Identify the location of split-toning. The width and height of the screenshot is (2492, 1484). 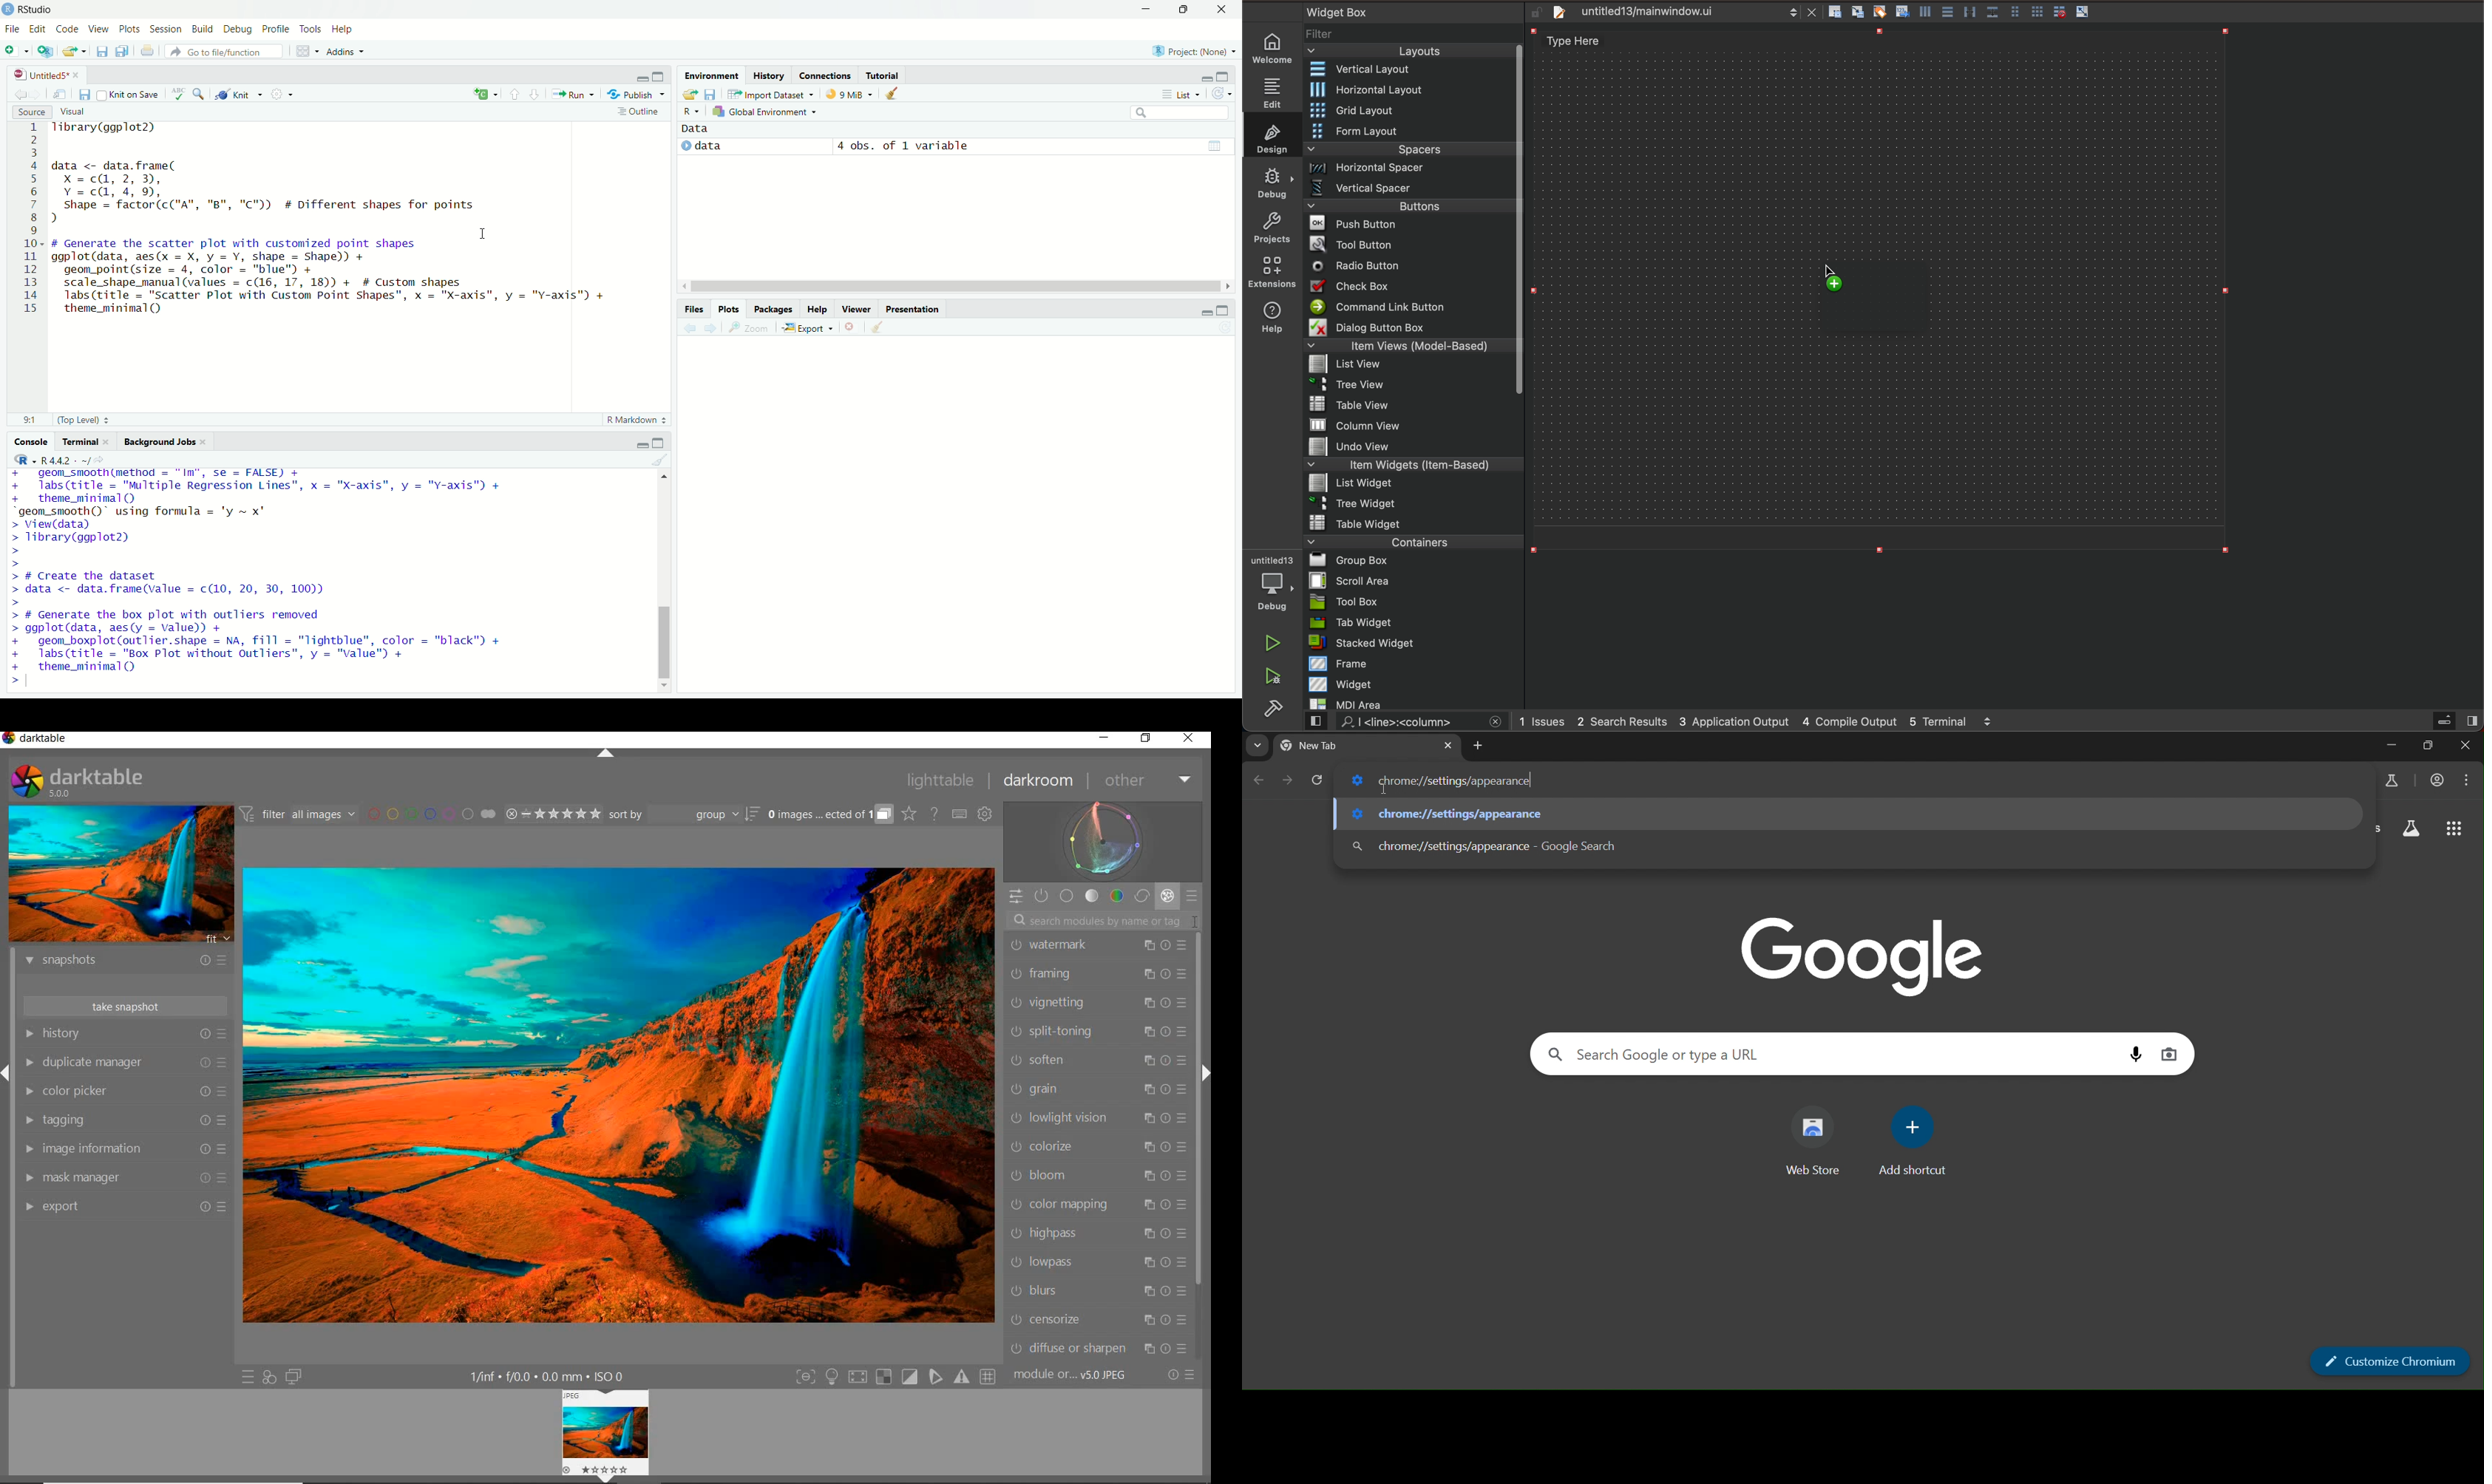
(1098, 1033).